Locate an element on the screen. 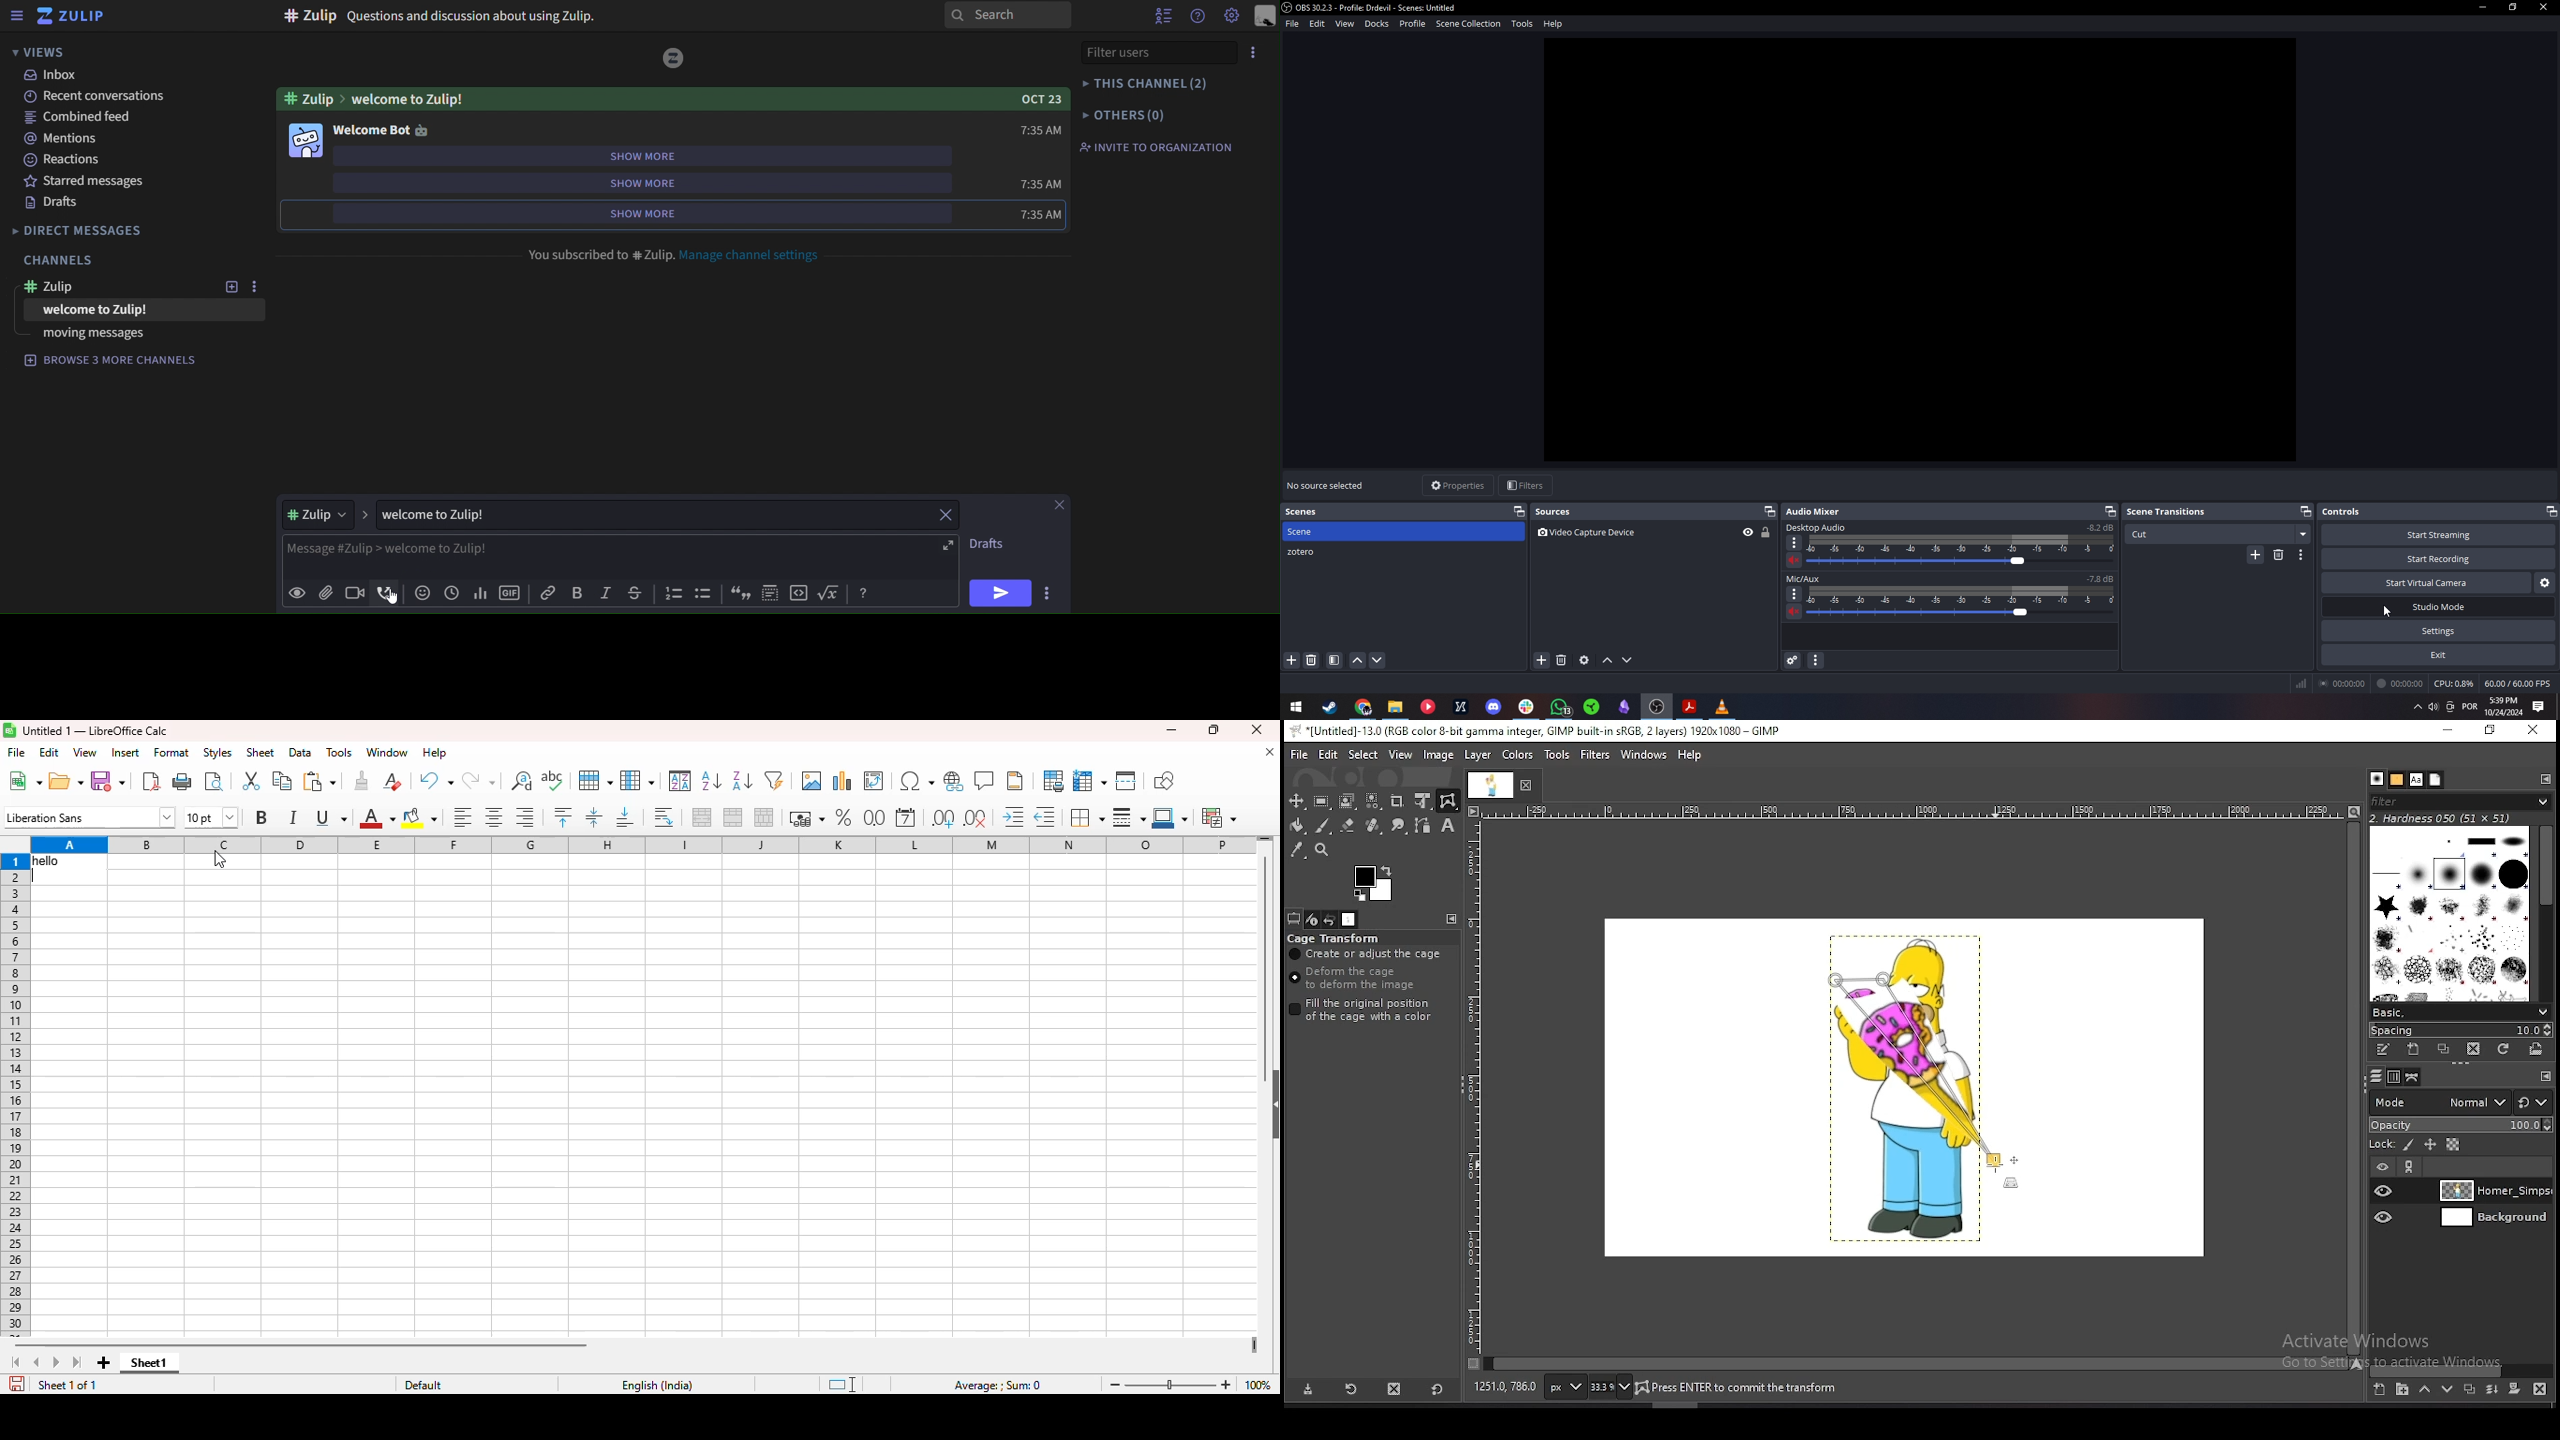 The image size is (2576, 1456). icon is located at coordinates (799, 594).